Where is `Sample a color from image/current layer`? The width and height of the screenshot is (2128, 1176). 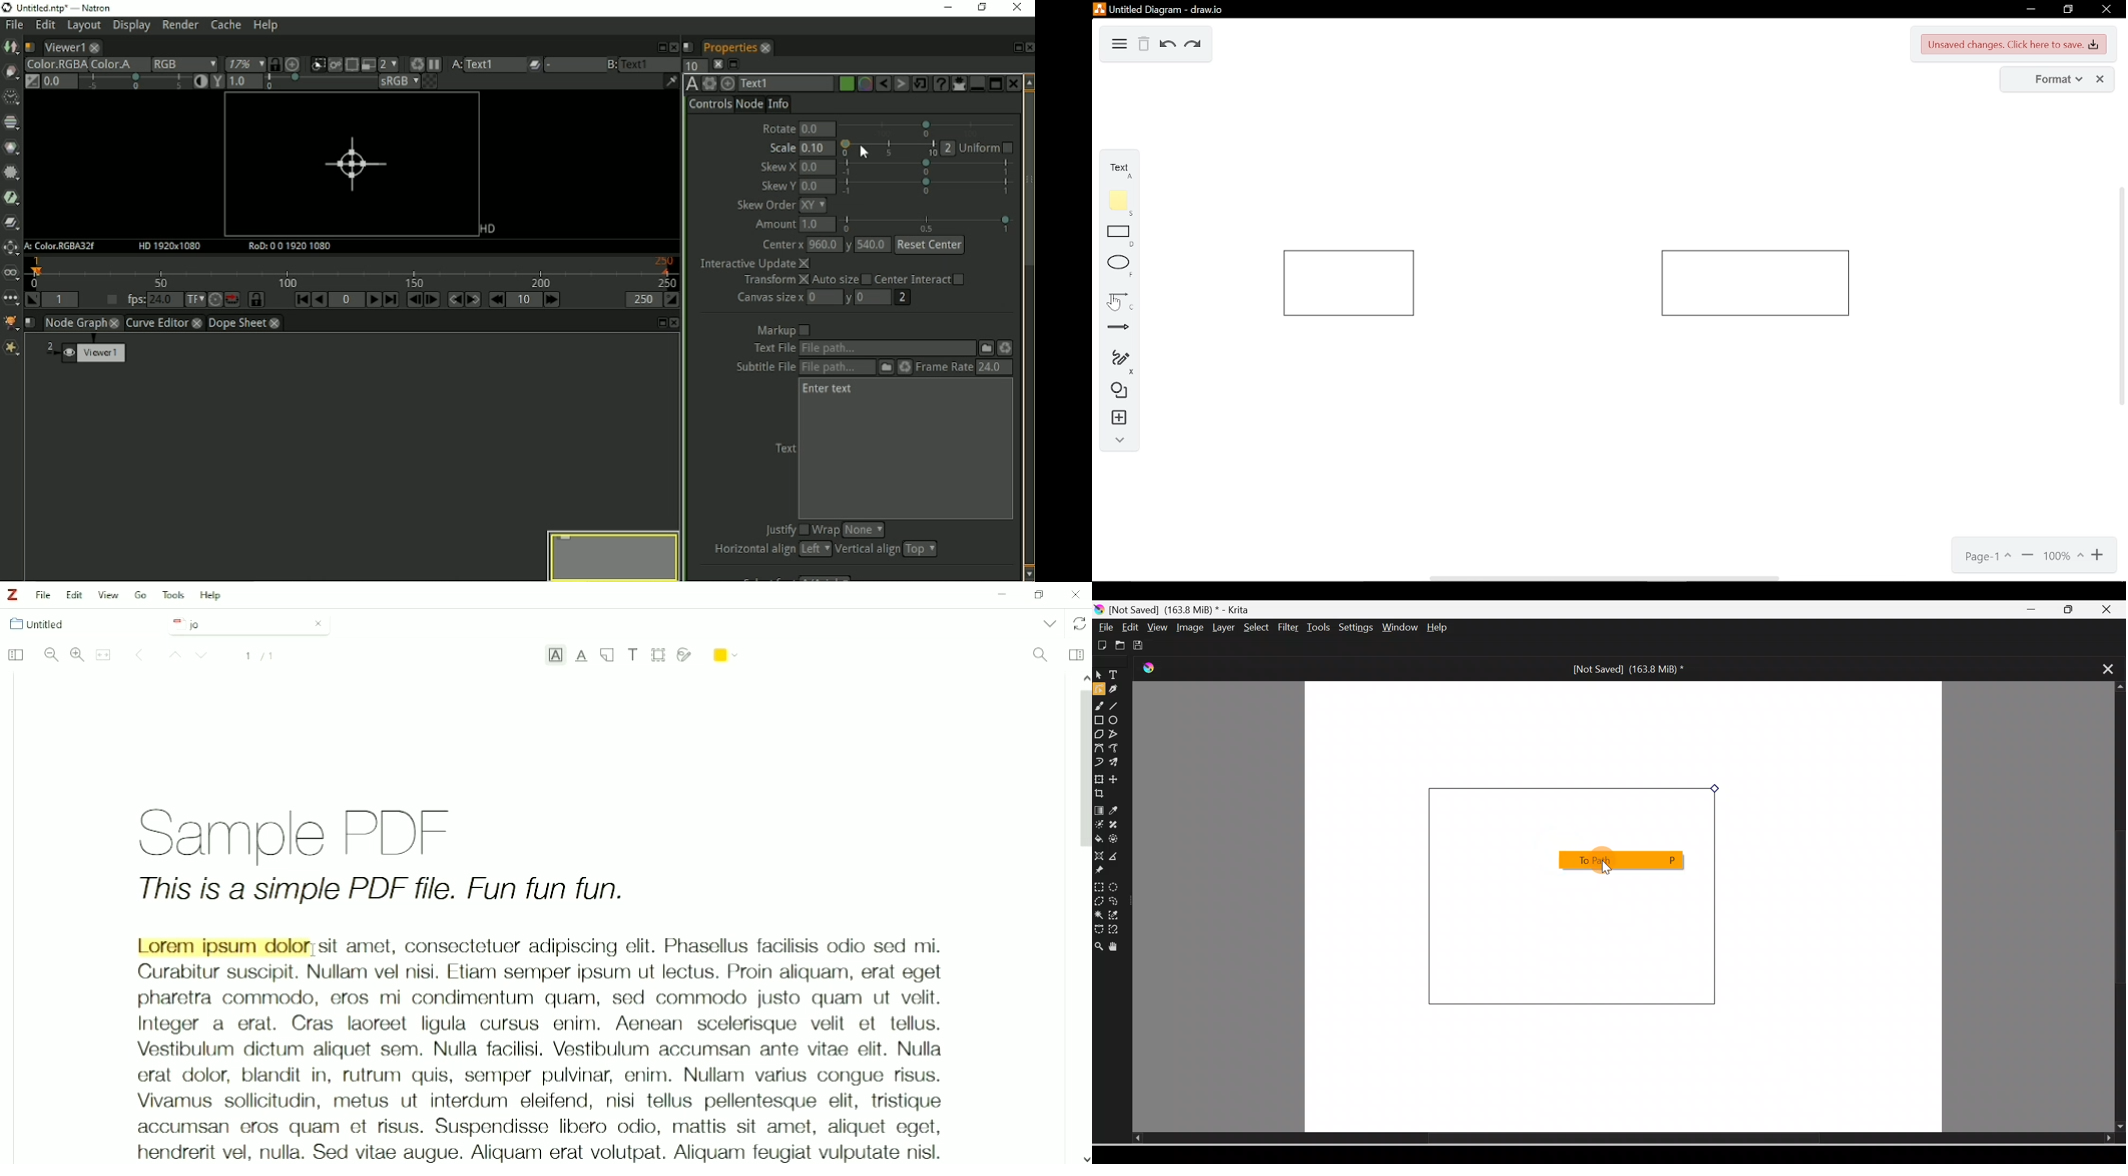 Sample a color from image/current layer is located at coordinates (1117, 811).